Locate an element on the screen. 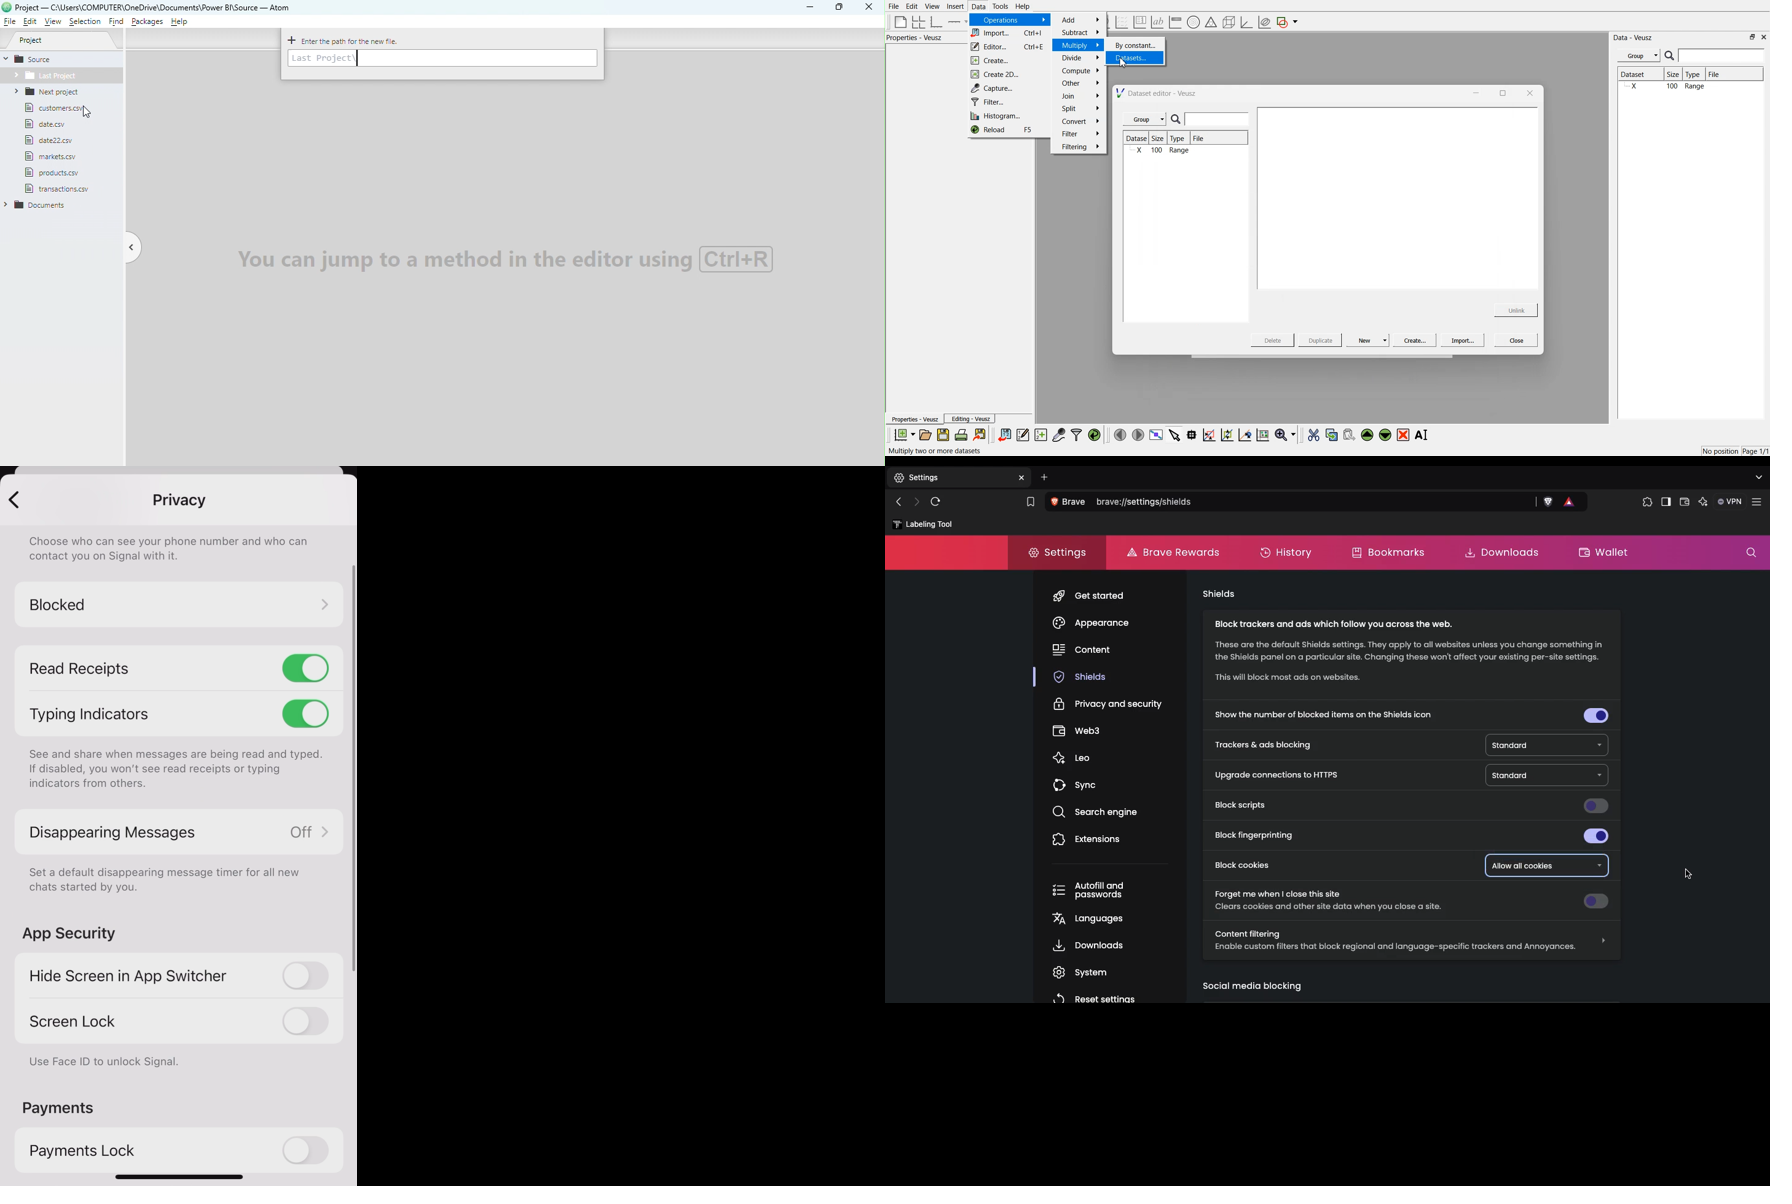 This screenshot has height=1204, width=1792. Sidebar is located at coordinates (1665, 503).